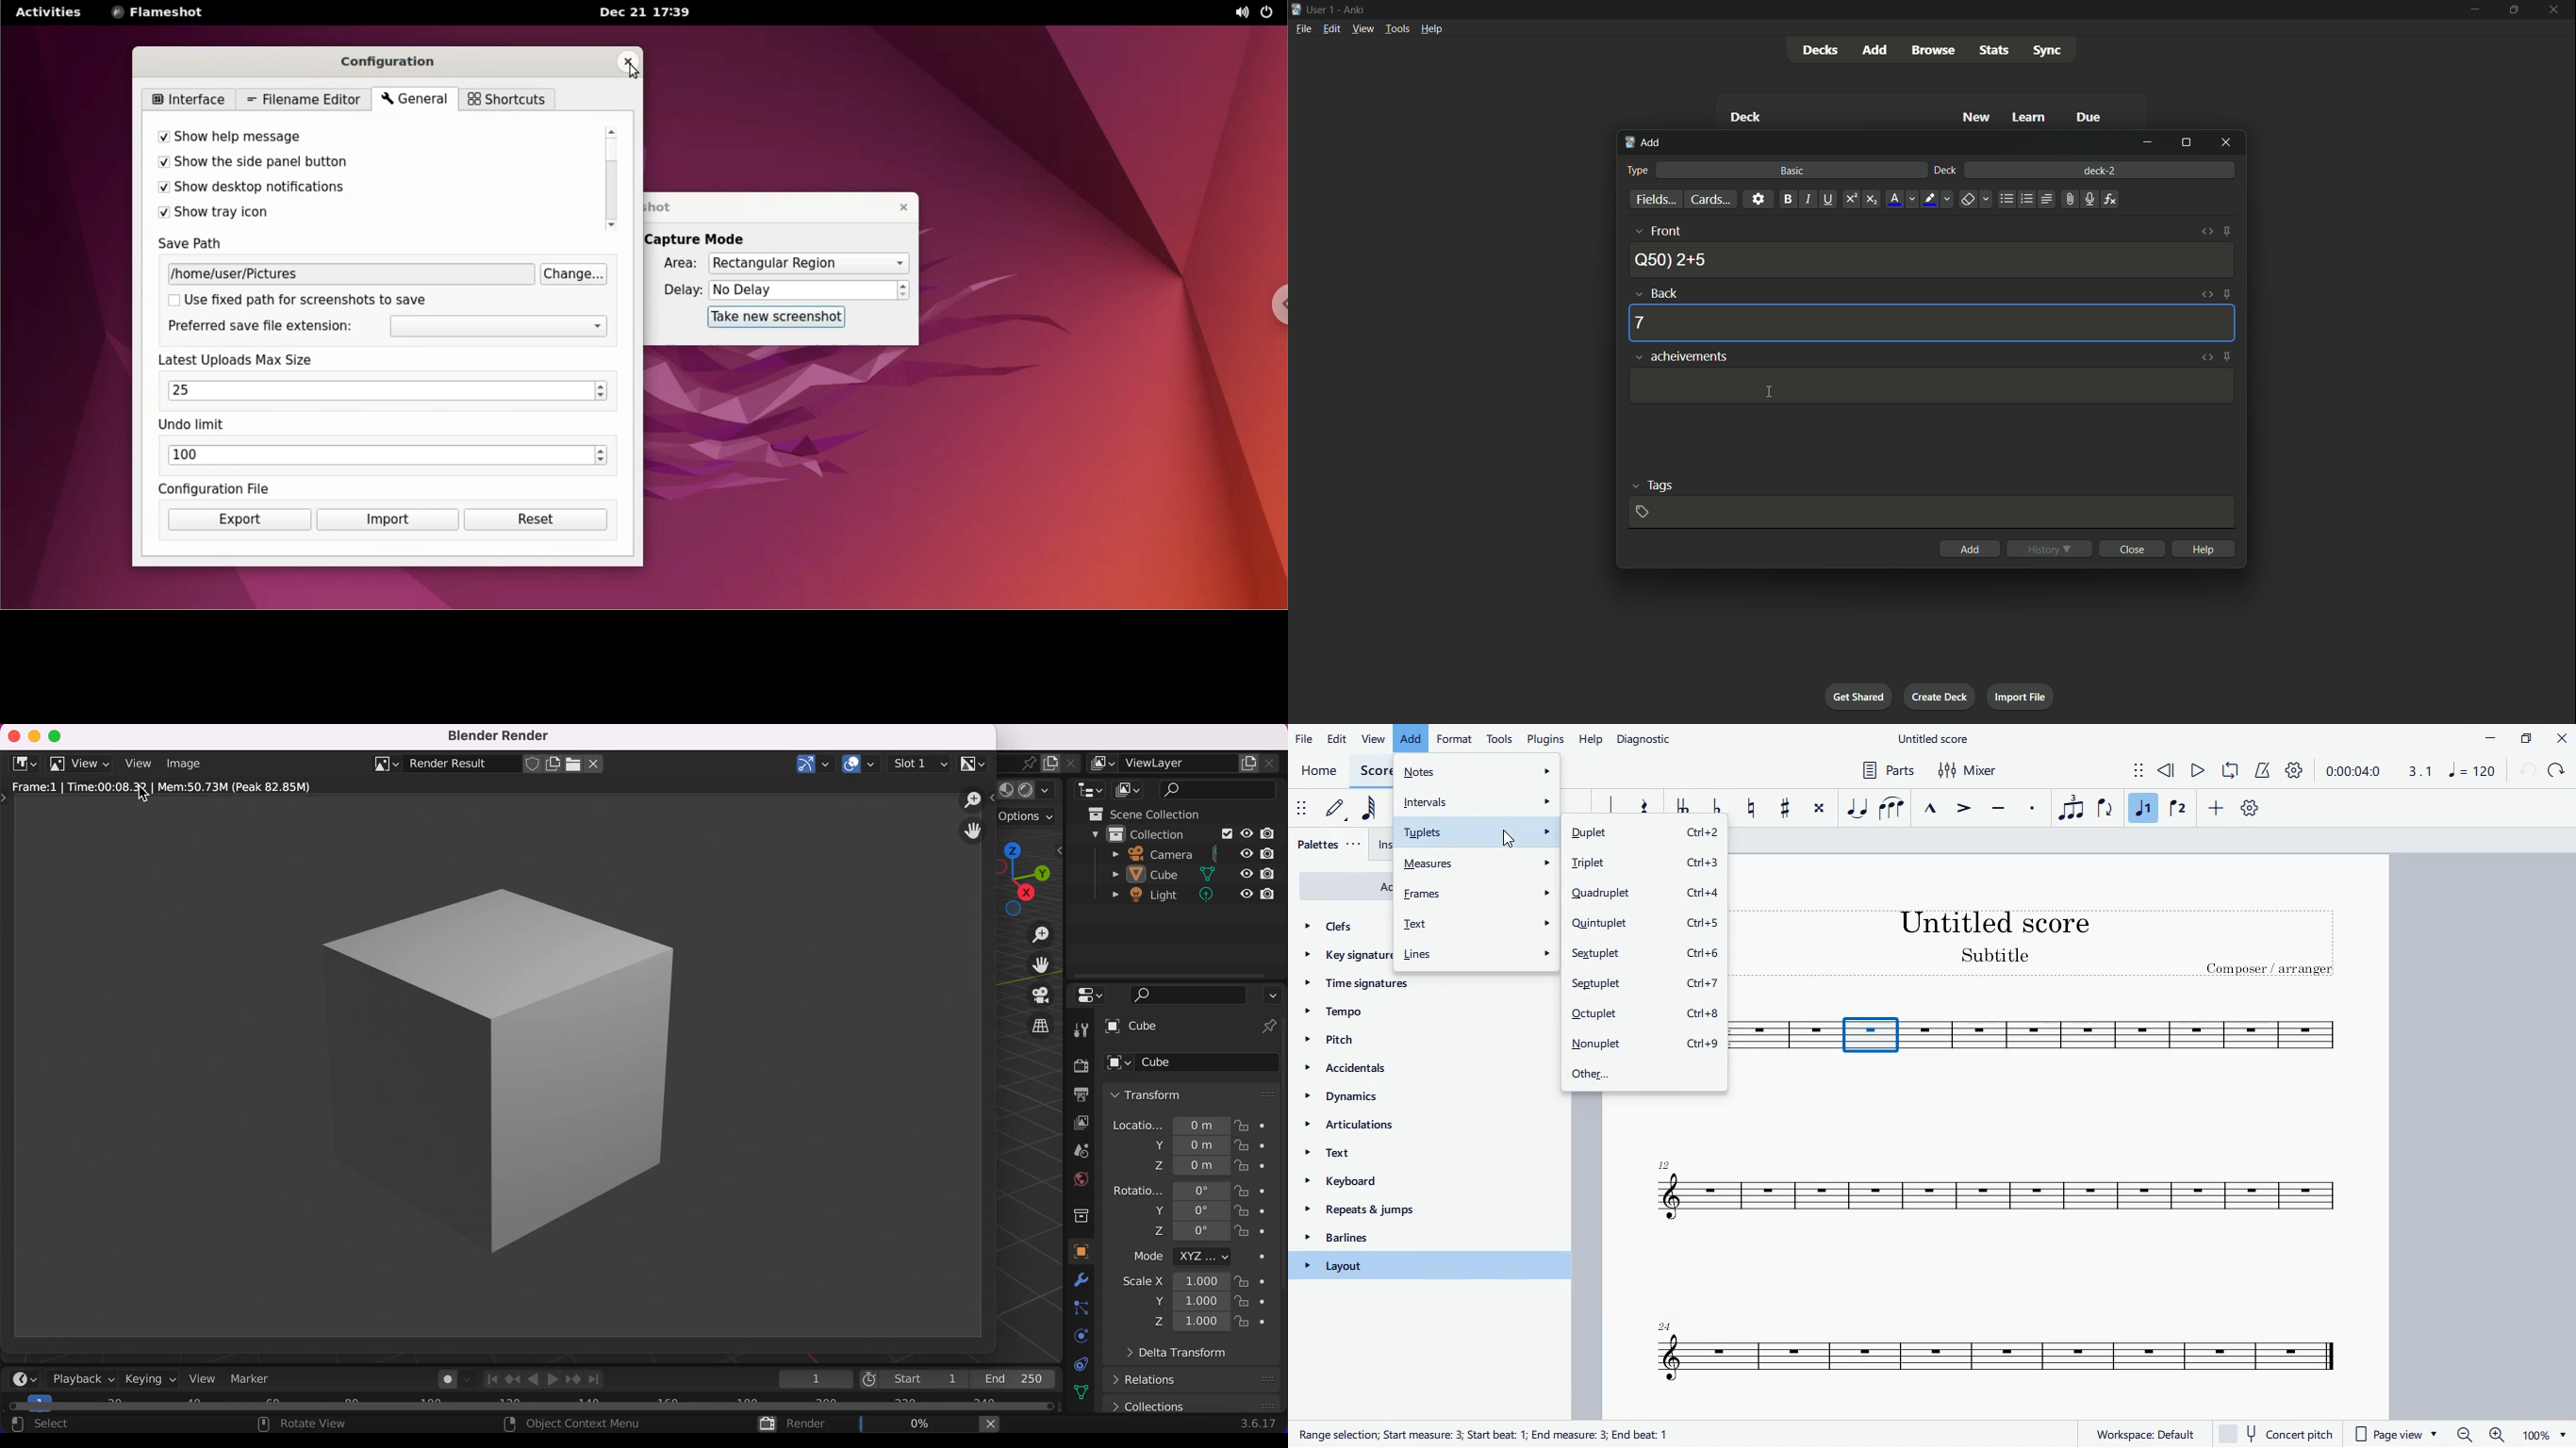 The height and width of the screenshot is (1456, 2576). Describe the element at coordinates (1788, 200) in the screenshot. I see `bold` at that location.